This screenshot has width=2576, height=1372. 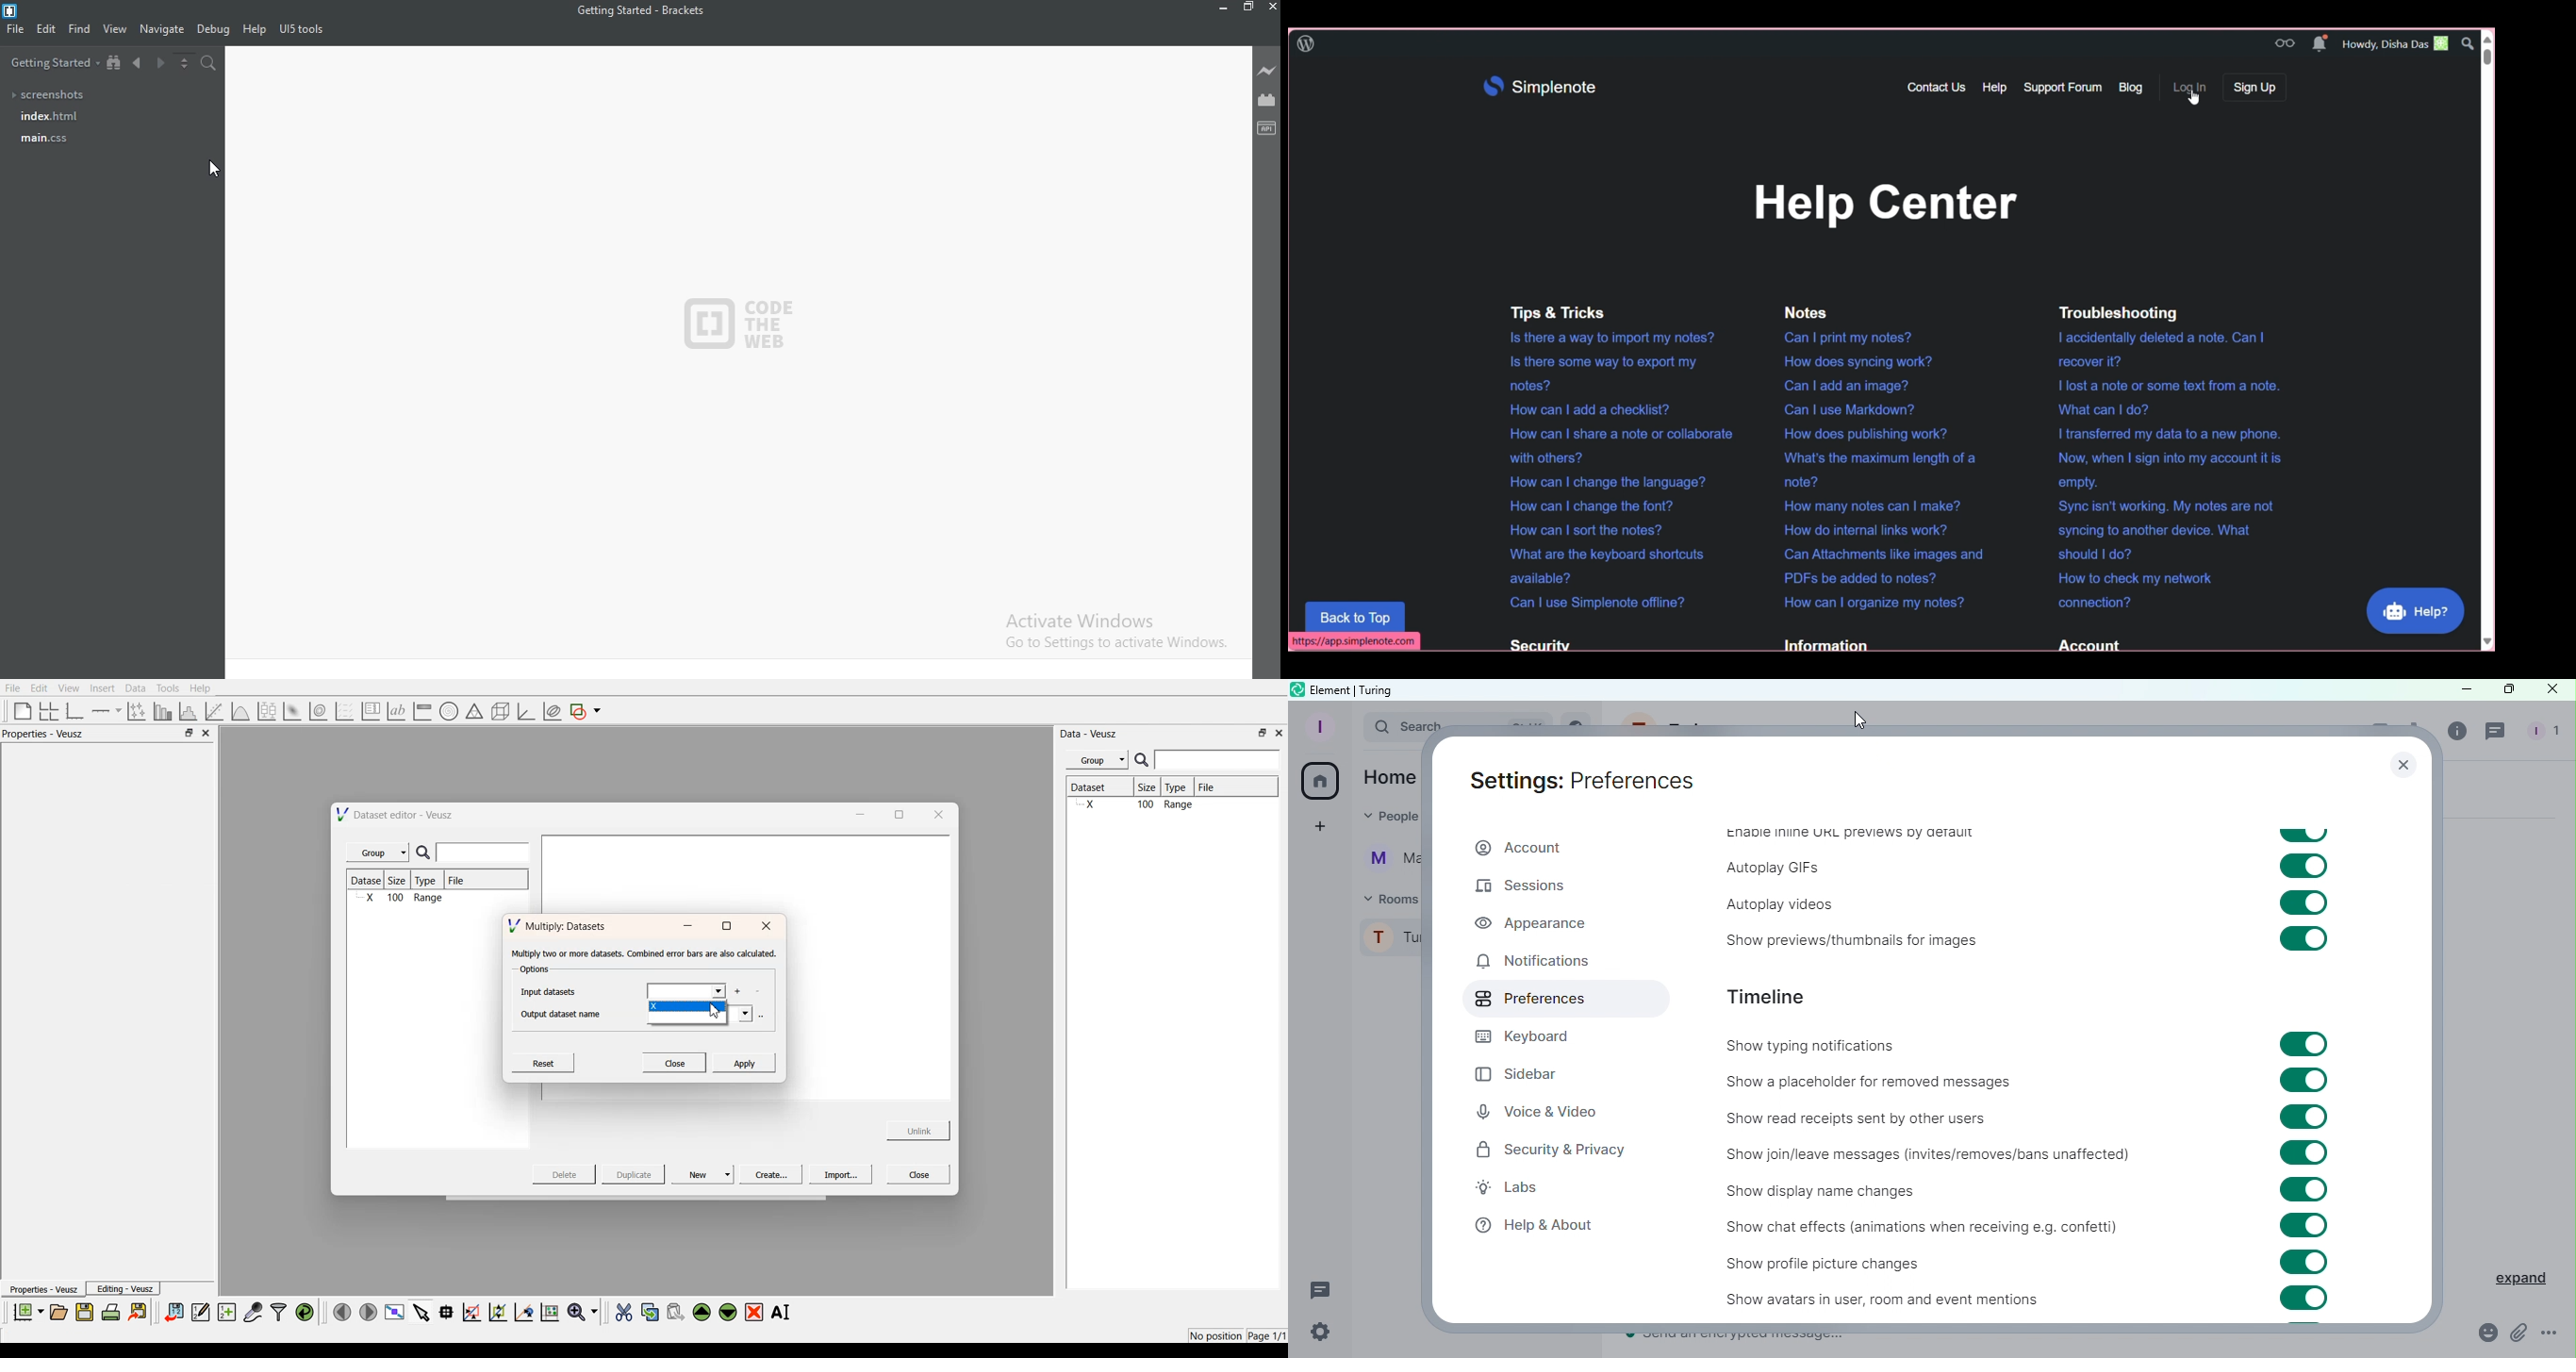 What do you see at coordinates (1595, 372) in the screenshot?
I see `Is there some way to export my notes?` at bounding box center [1595, 372].